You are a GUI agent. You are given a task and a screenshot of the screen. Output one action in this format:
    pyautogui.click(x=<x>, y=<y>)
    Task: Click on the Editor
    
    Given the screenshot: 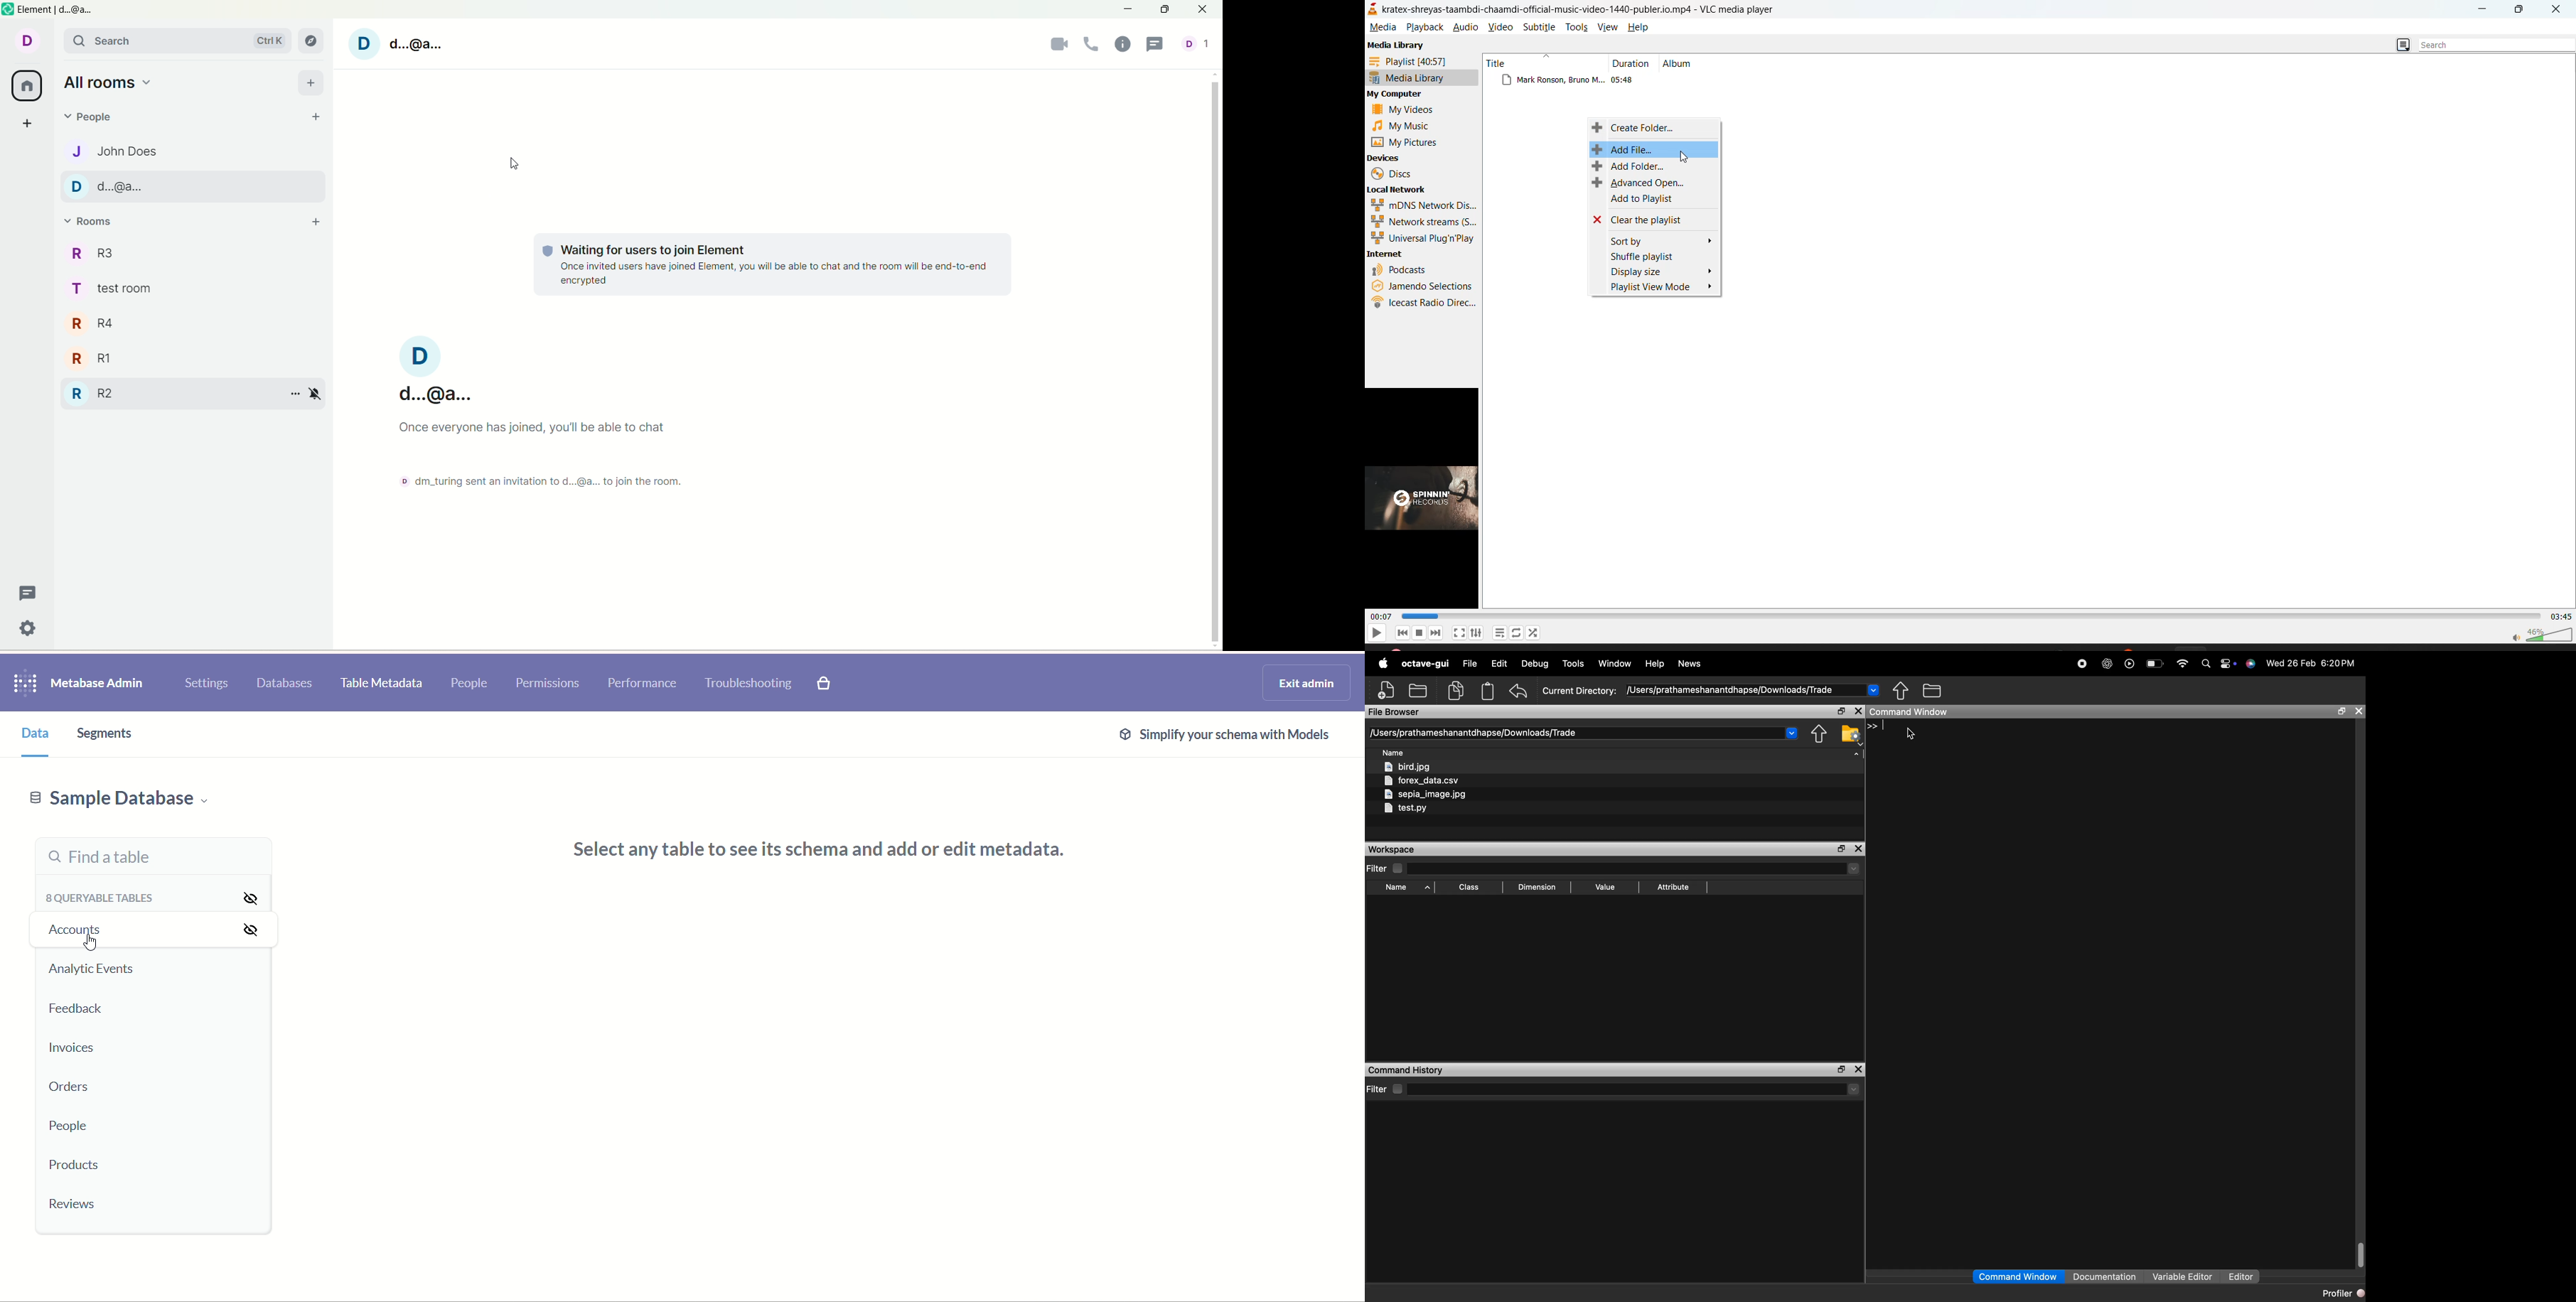 What is the action you would take?
    pyautogui.click(x=2241, y=1277)
    